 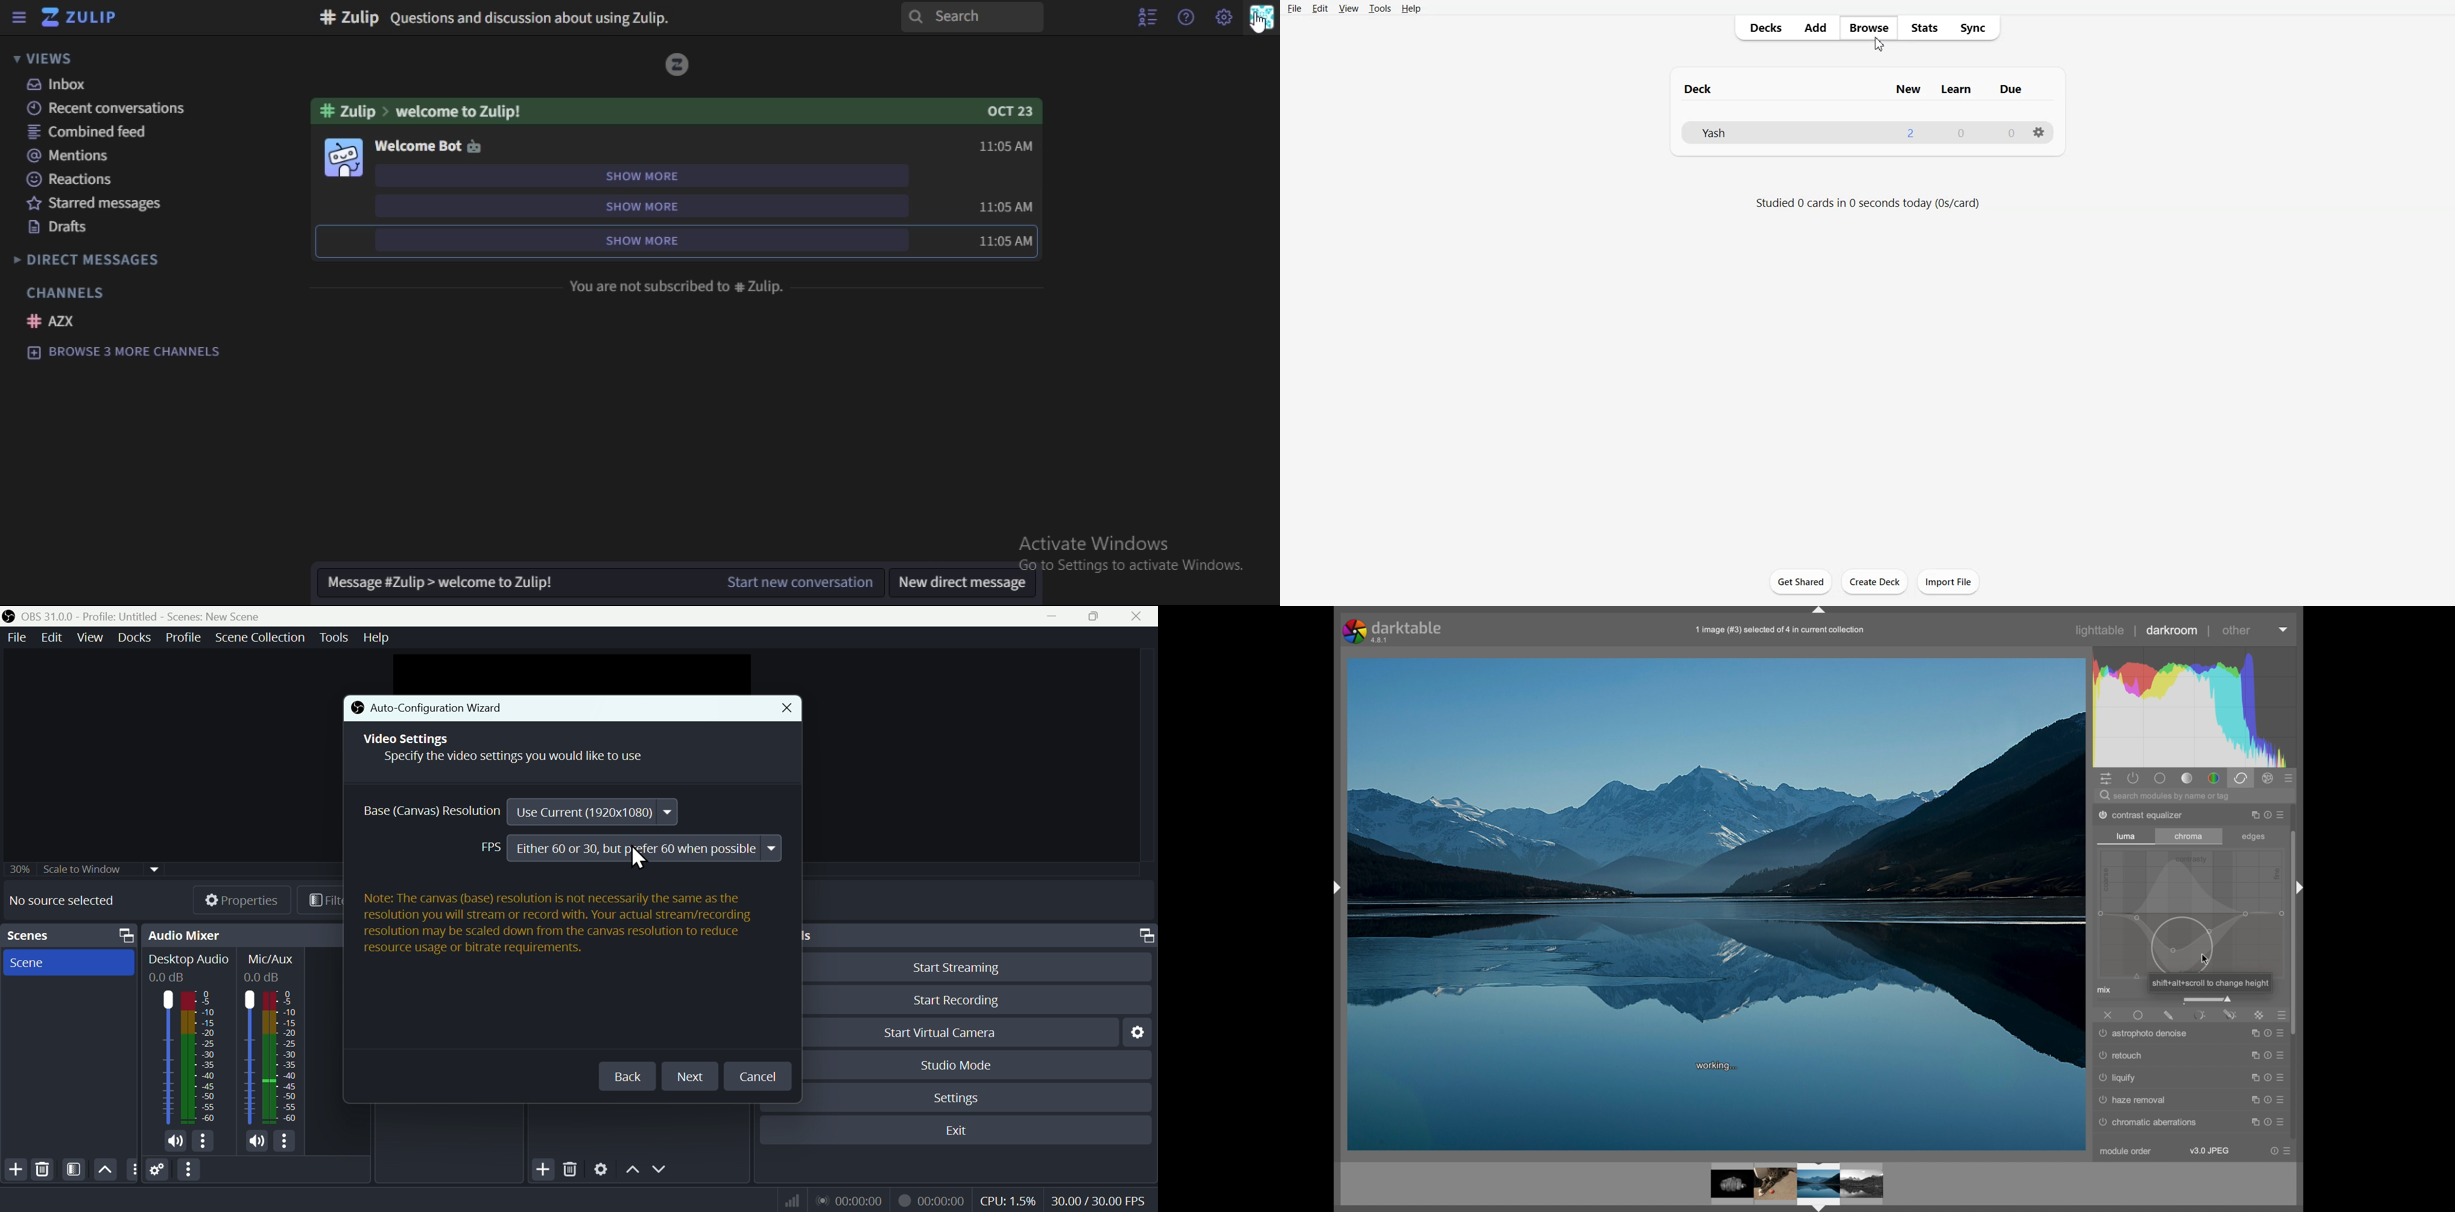 I want to click on Yash, so click(x=1717, y=133).